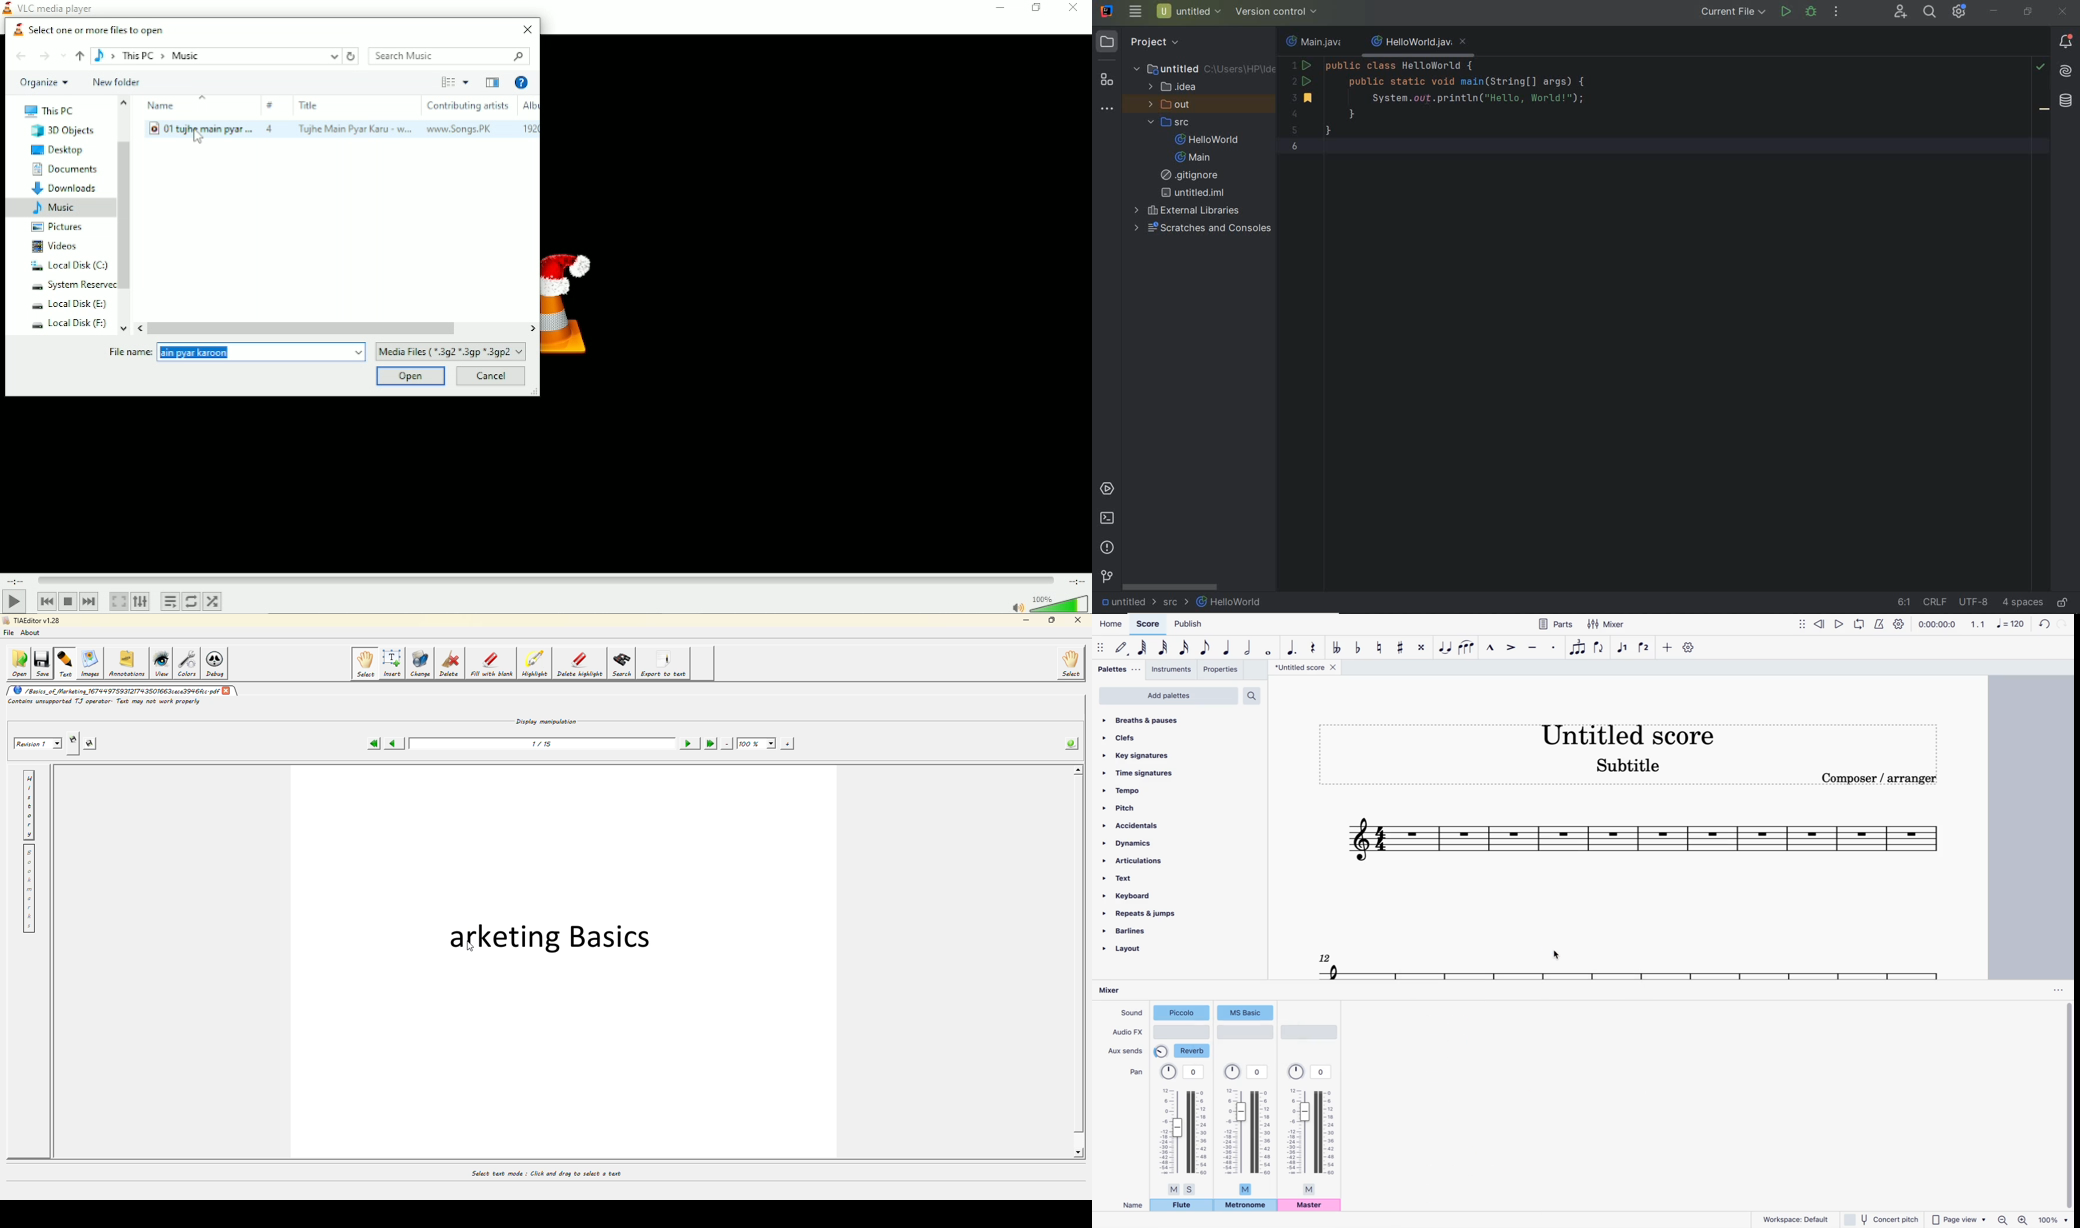 The height and width of the screenshot is (1232, 2100). Describe the element at coordinates (90, 602) in the screenshot. I see `Next` at that location.